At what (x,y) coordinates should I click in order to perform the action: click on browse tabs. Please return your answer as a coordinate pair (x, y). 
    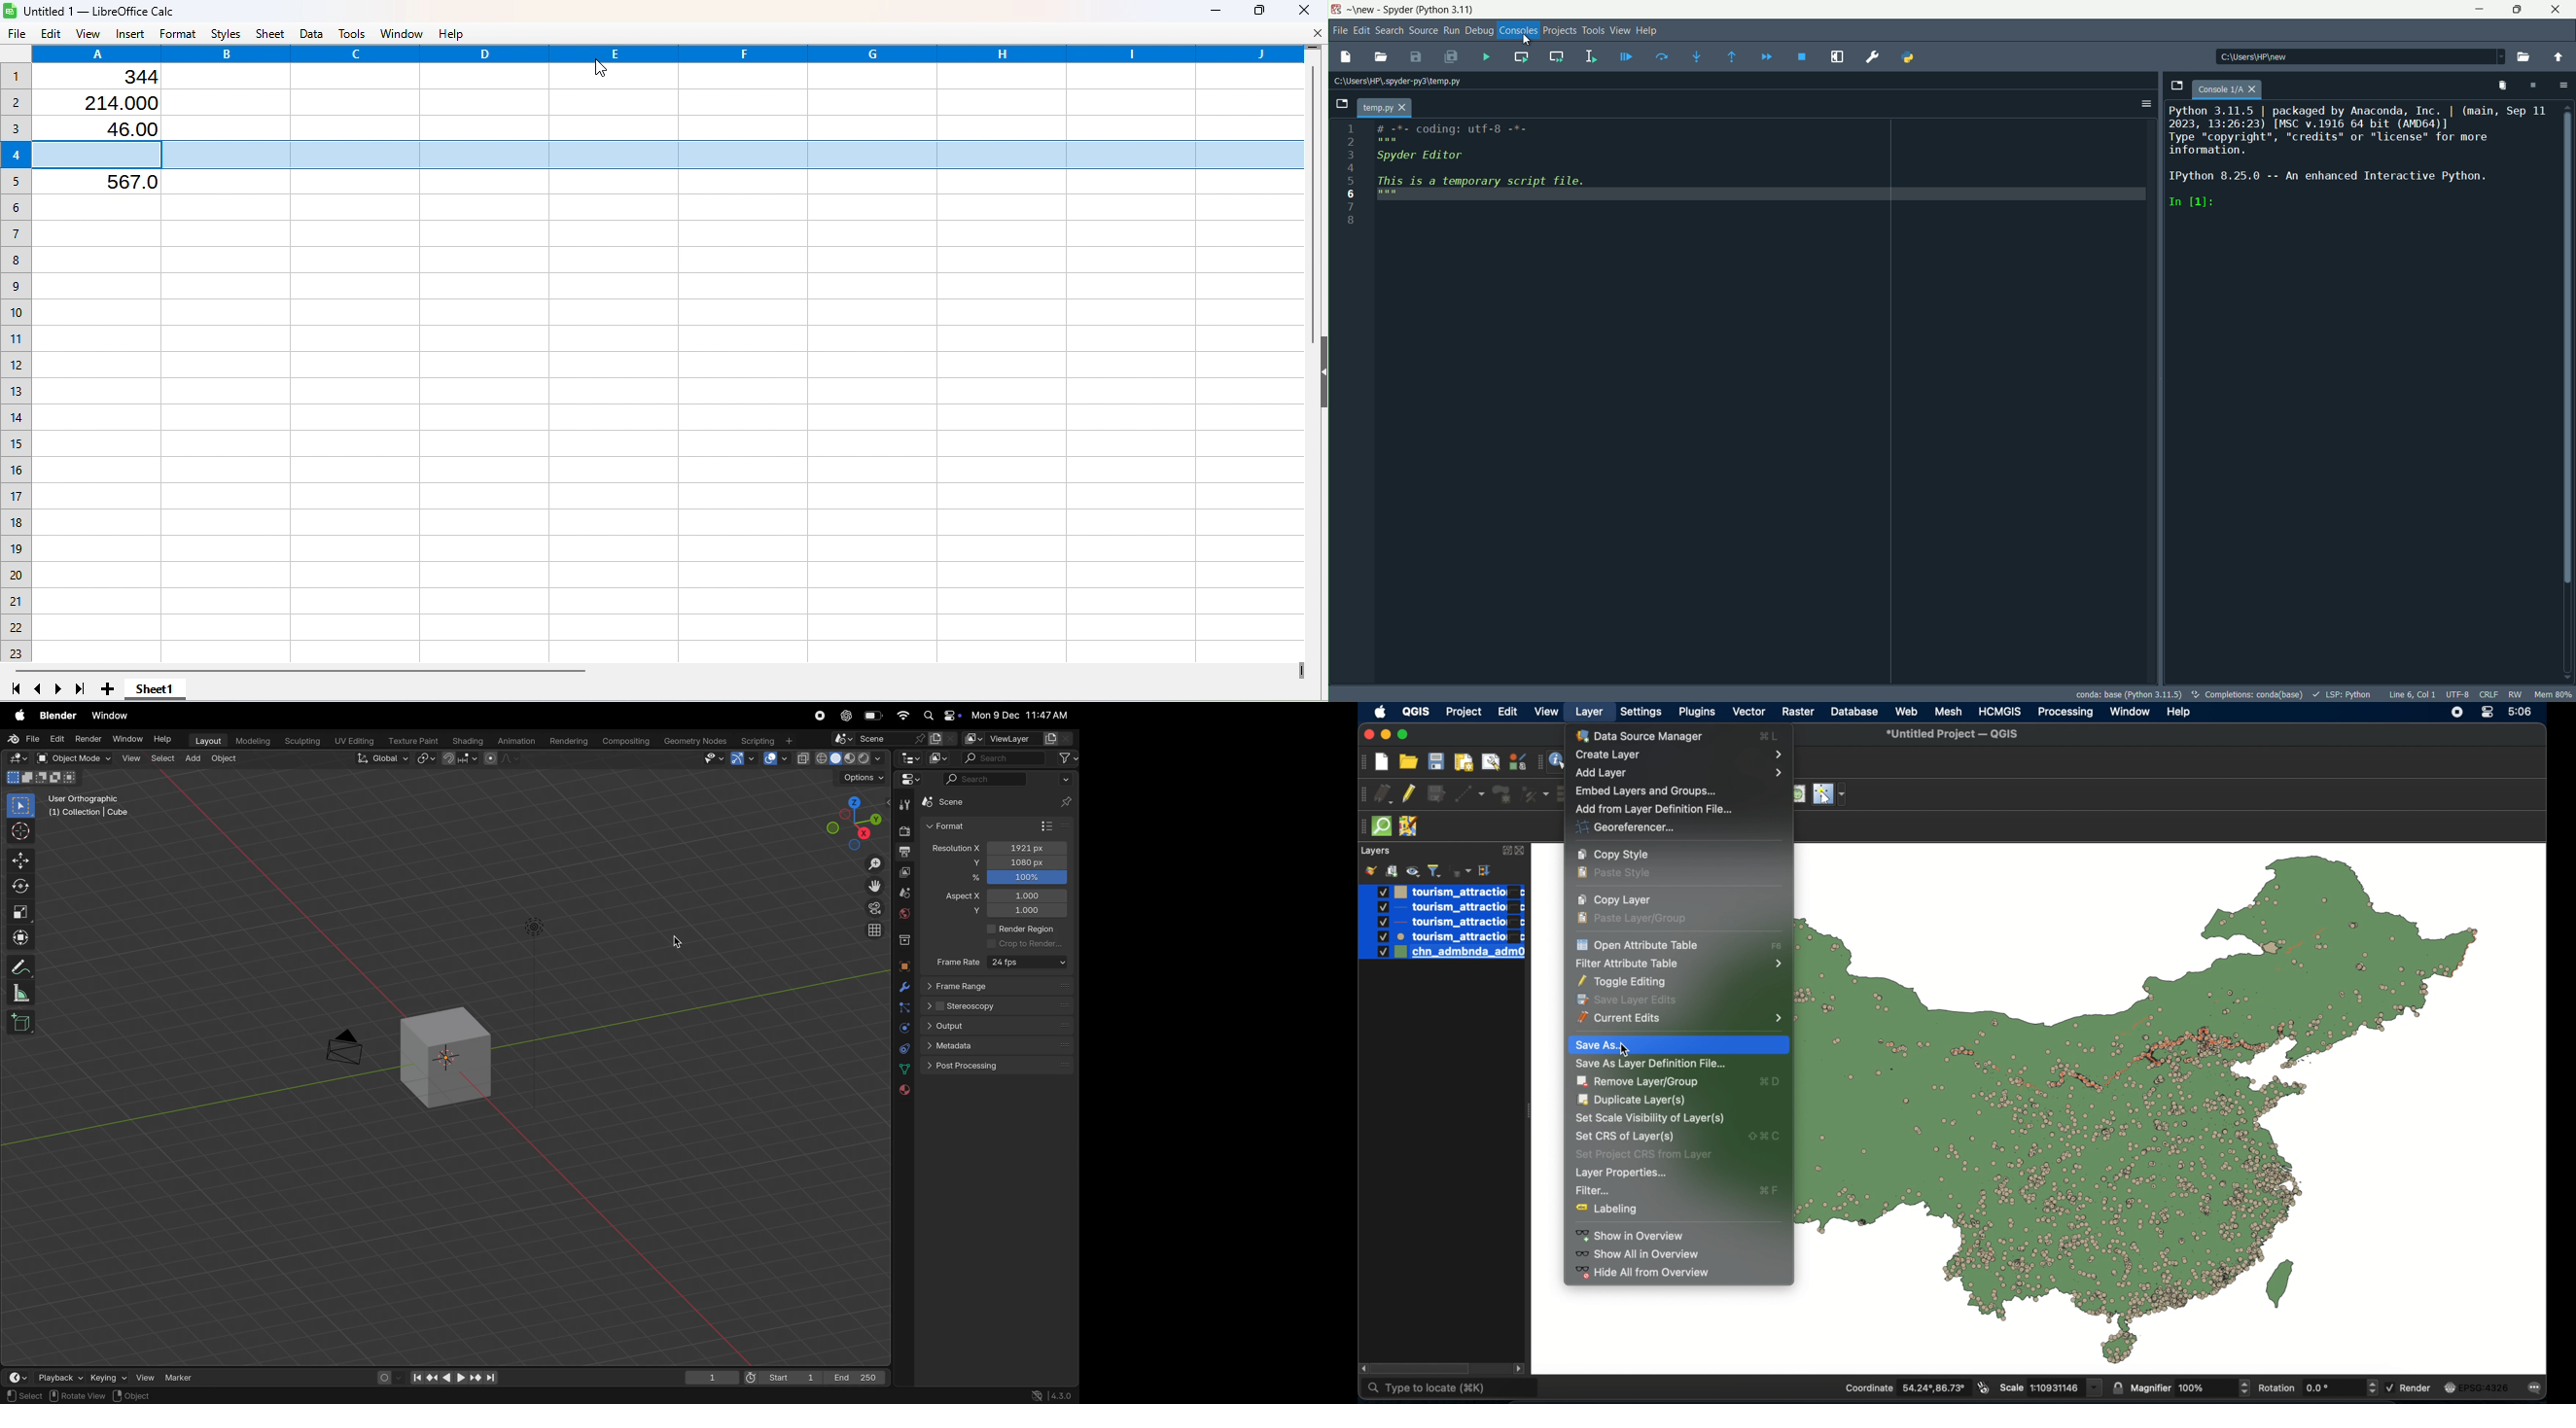
    Looking at the image, I should click on (2176, 86).